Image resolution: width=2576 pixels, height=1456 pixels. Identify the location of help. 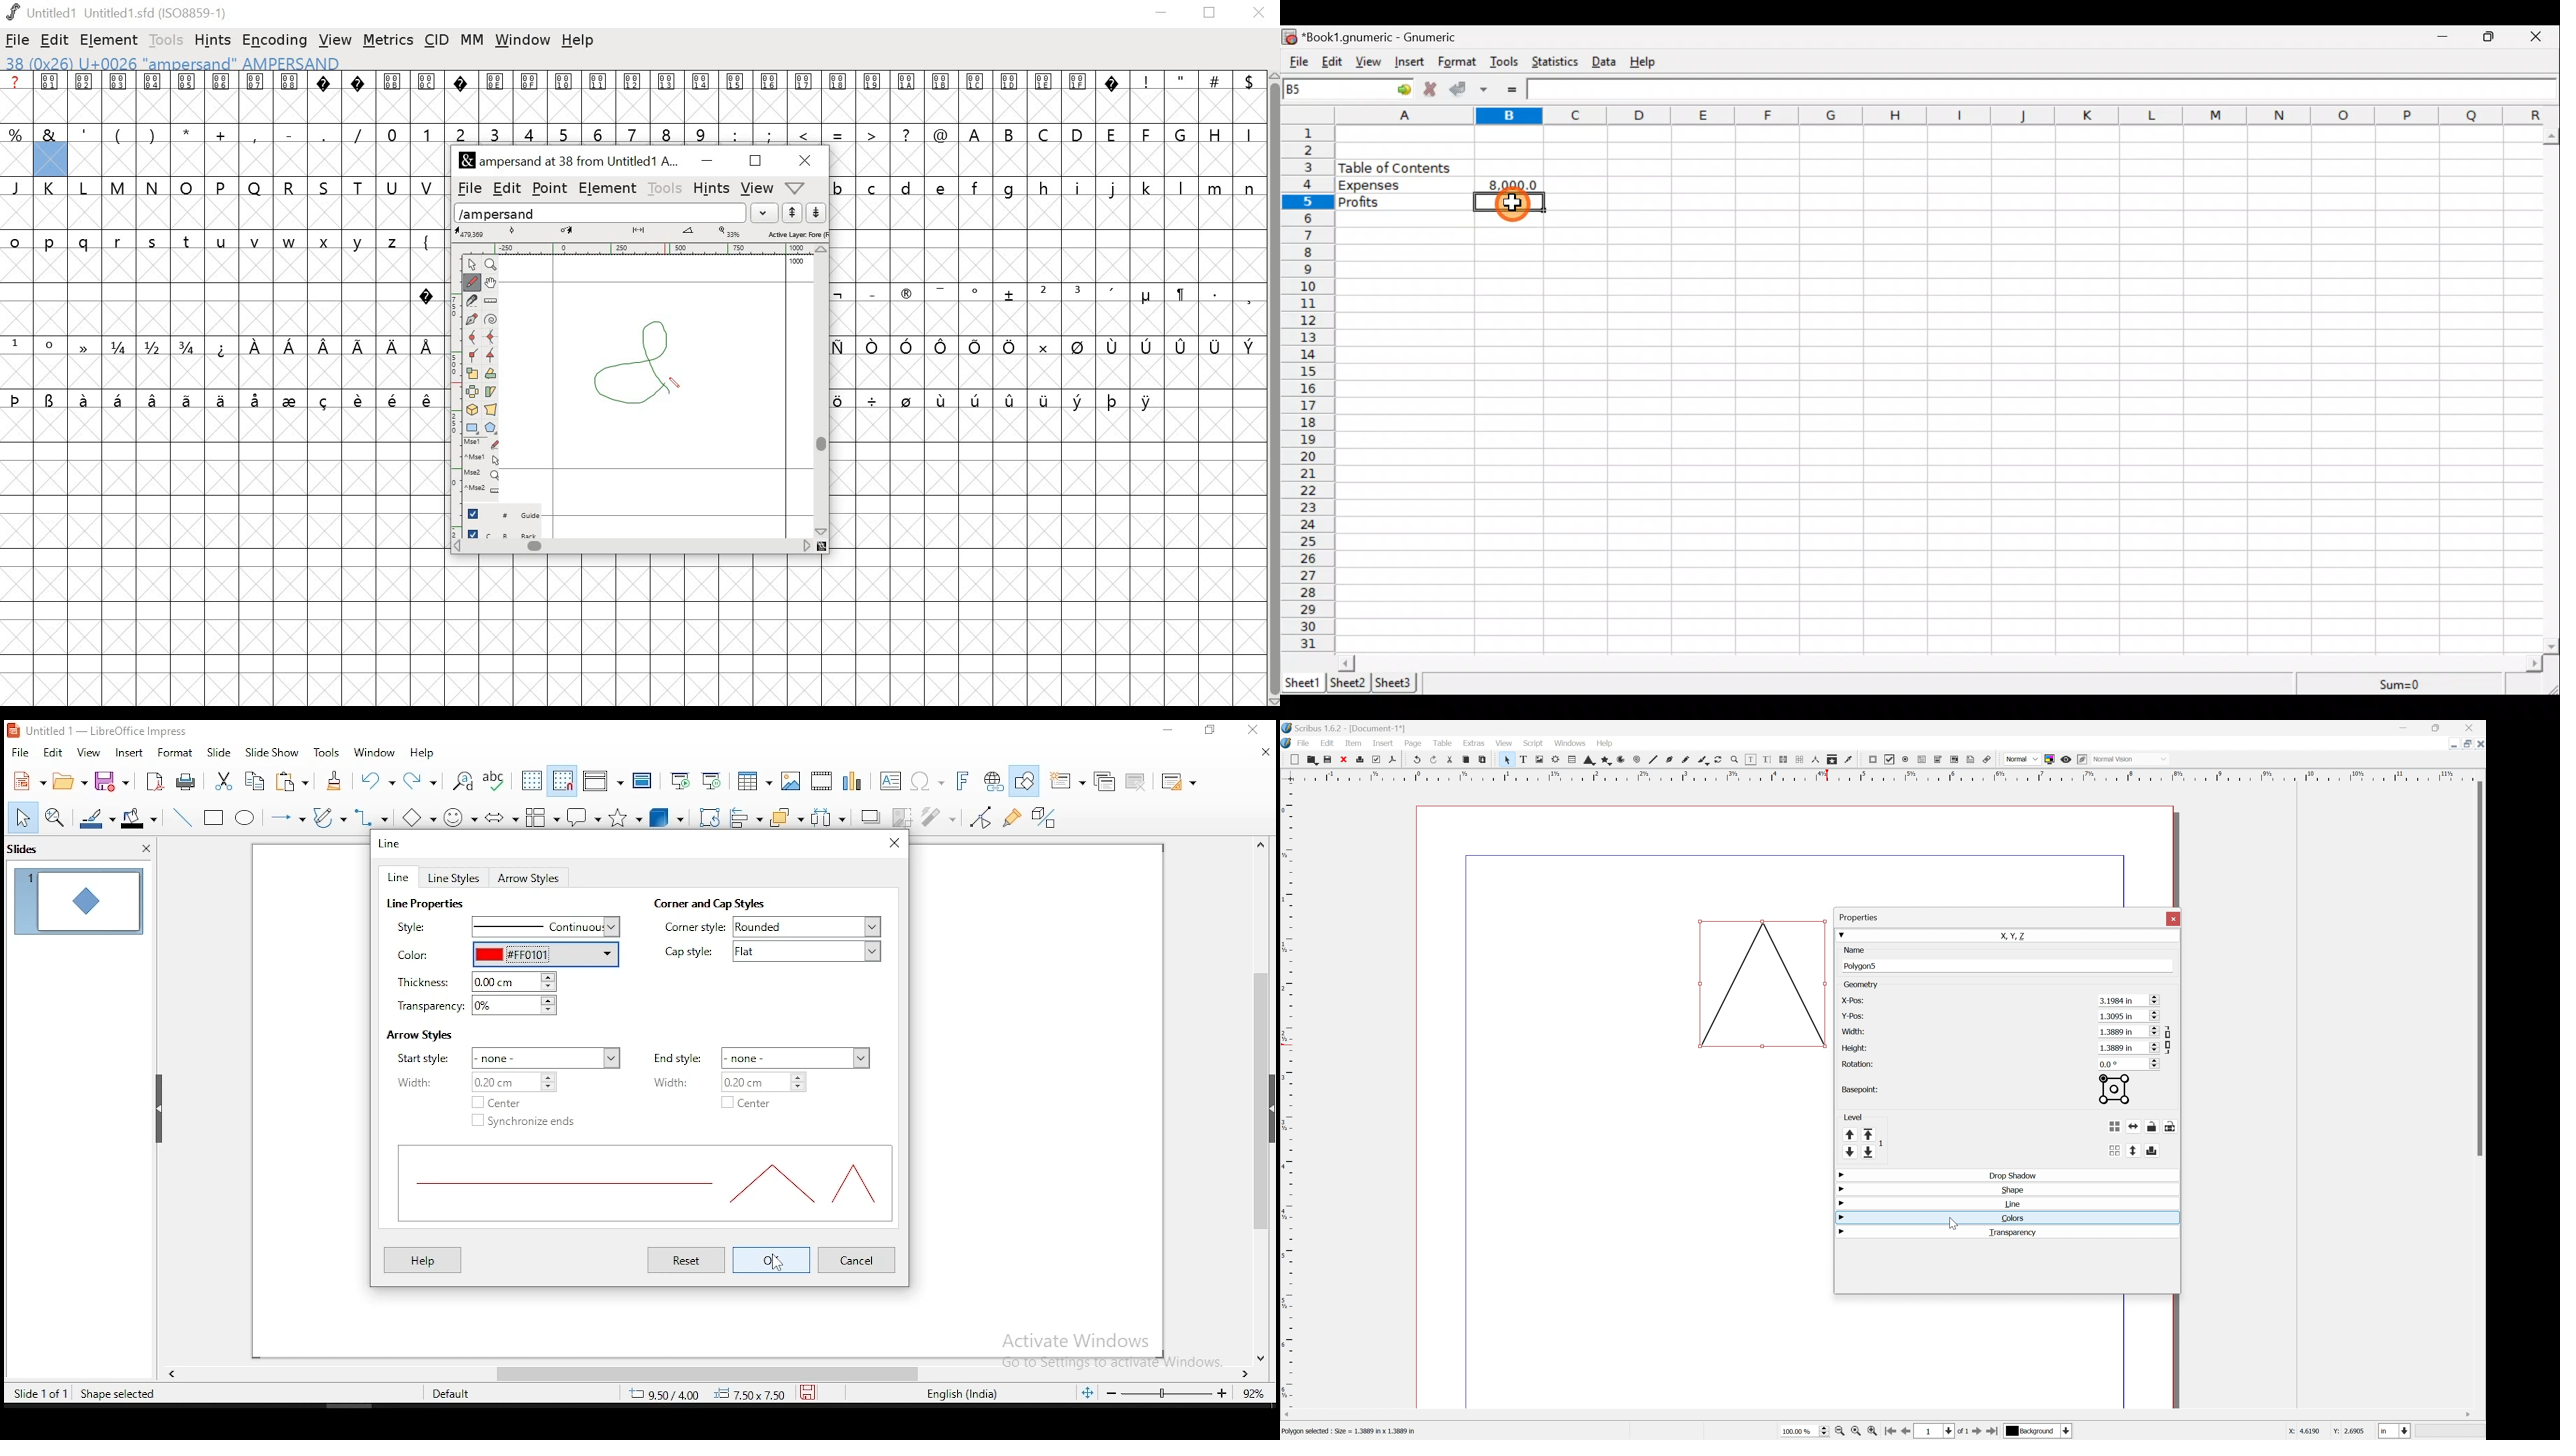
(423, 754).